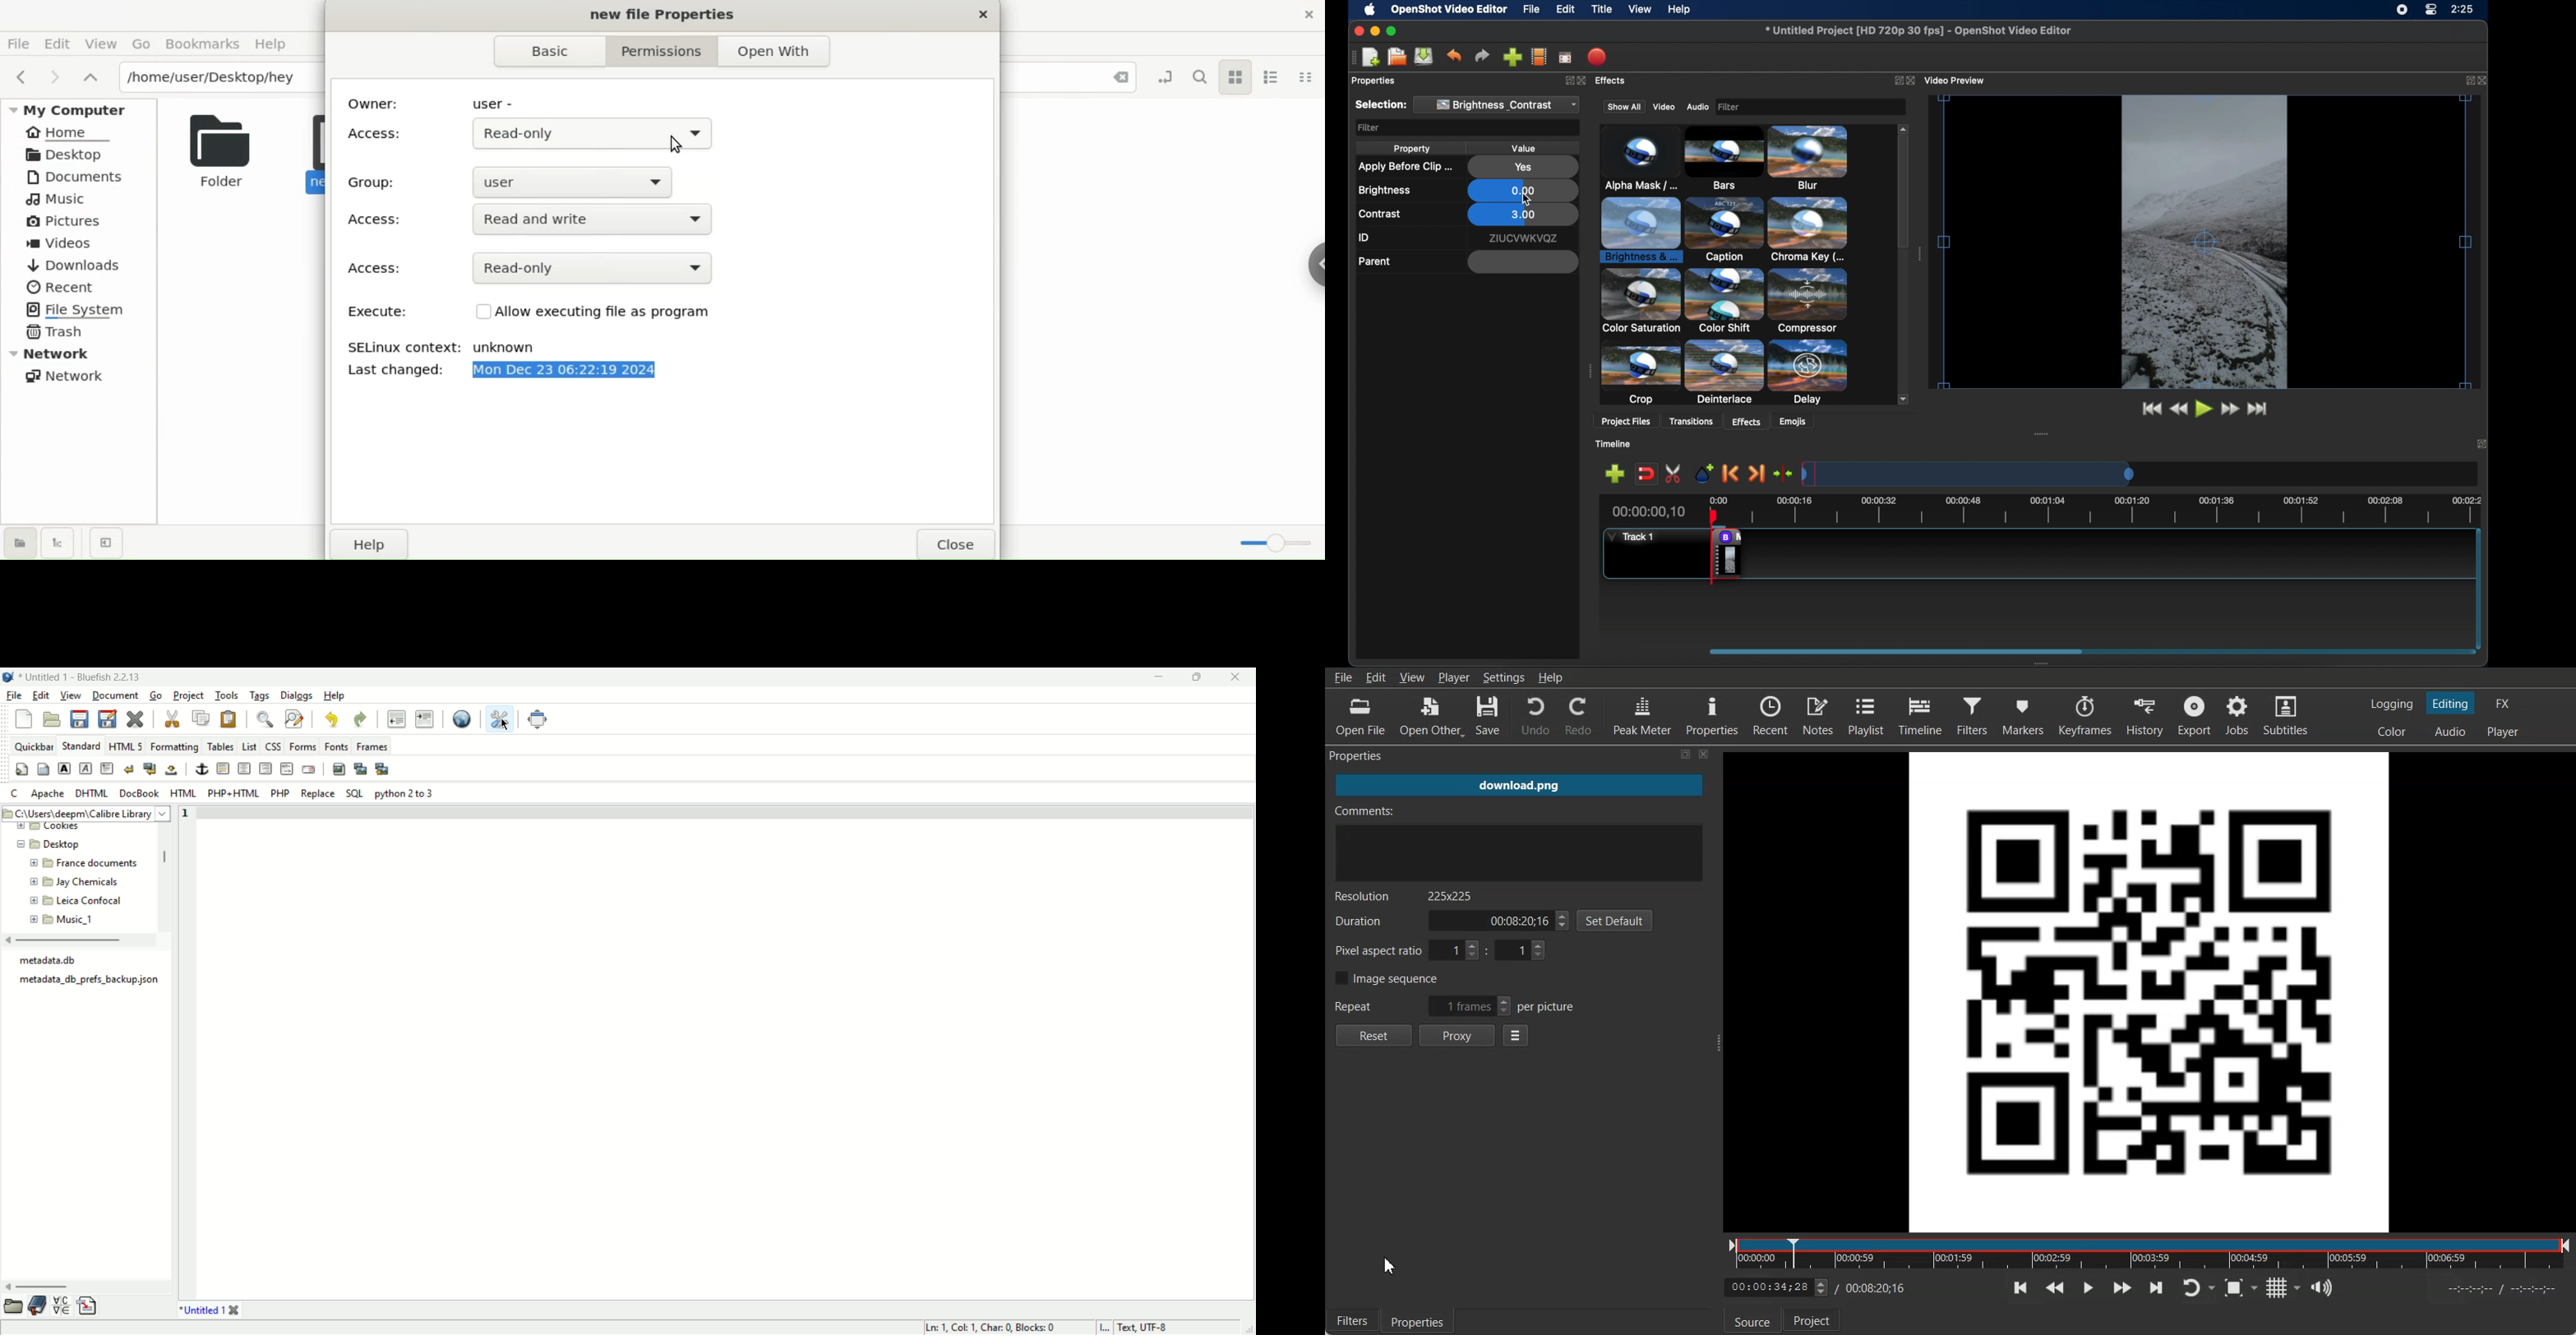 Image resolution: width=2576 pixels, height=1344 pixels. Describe the element at coordinates (92, 794) in the screenshot. I see `DHTML` at that location.